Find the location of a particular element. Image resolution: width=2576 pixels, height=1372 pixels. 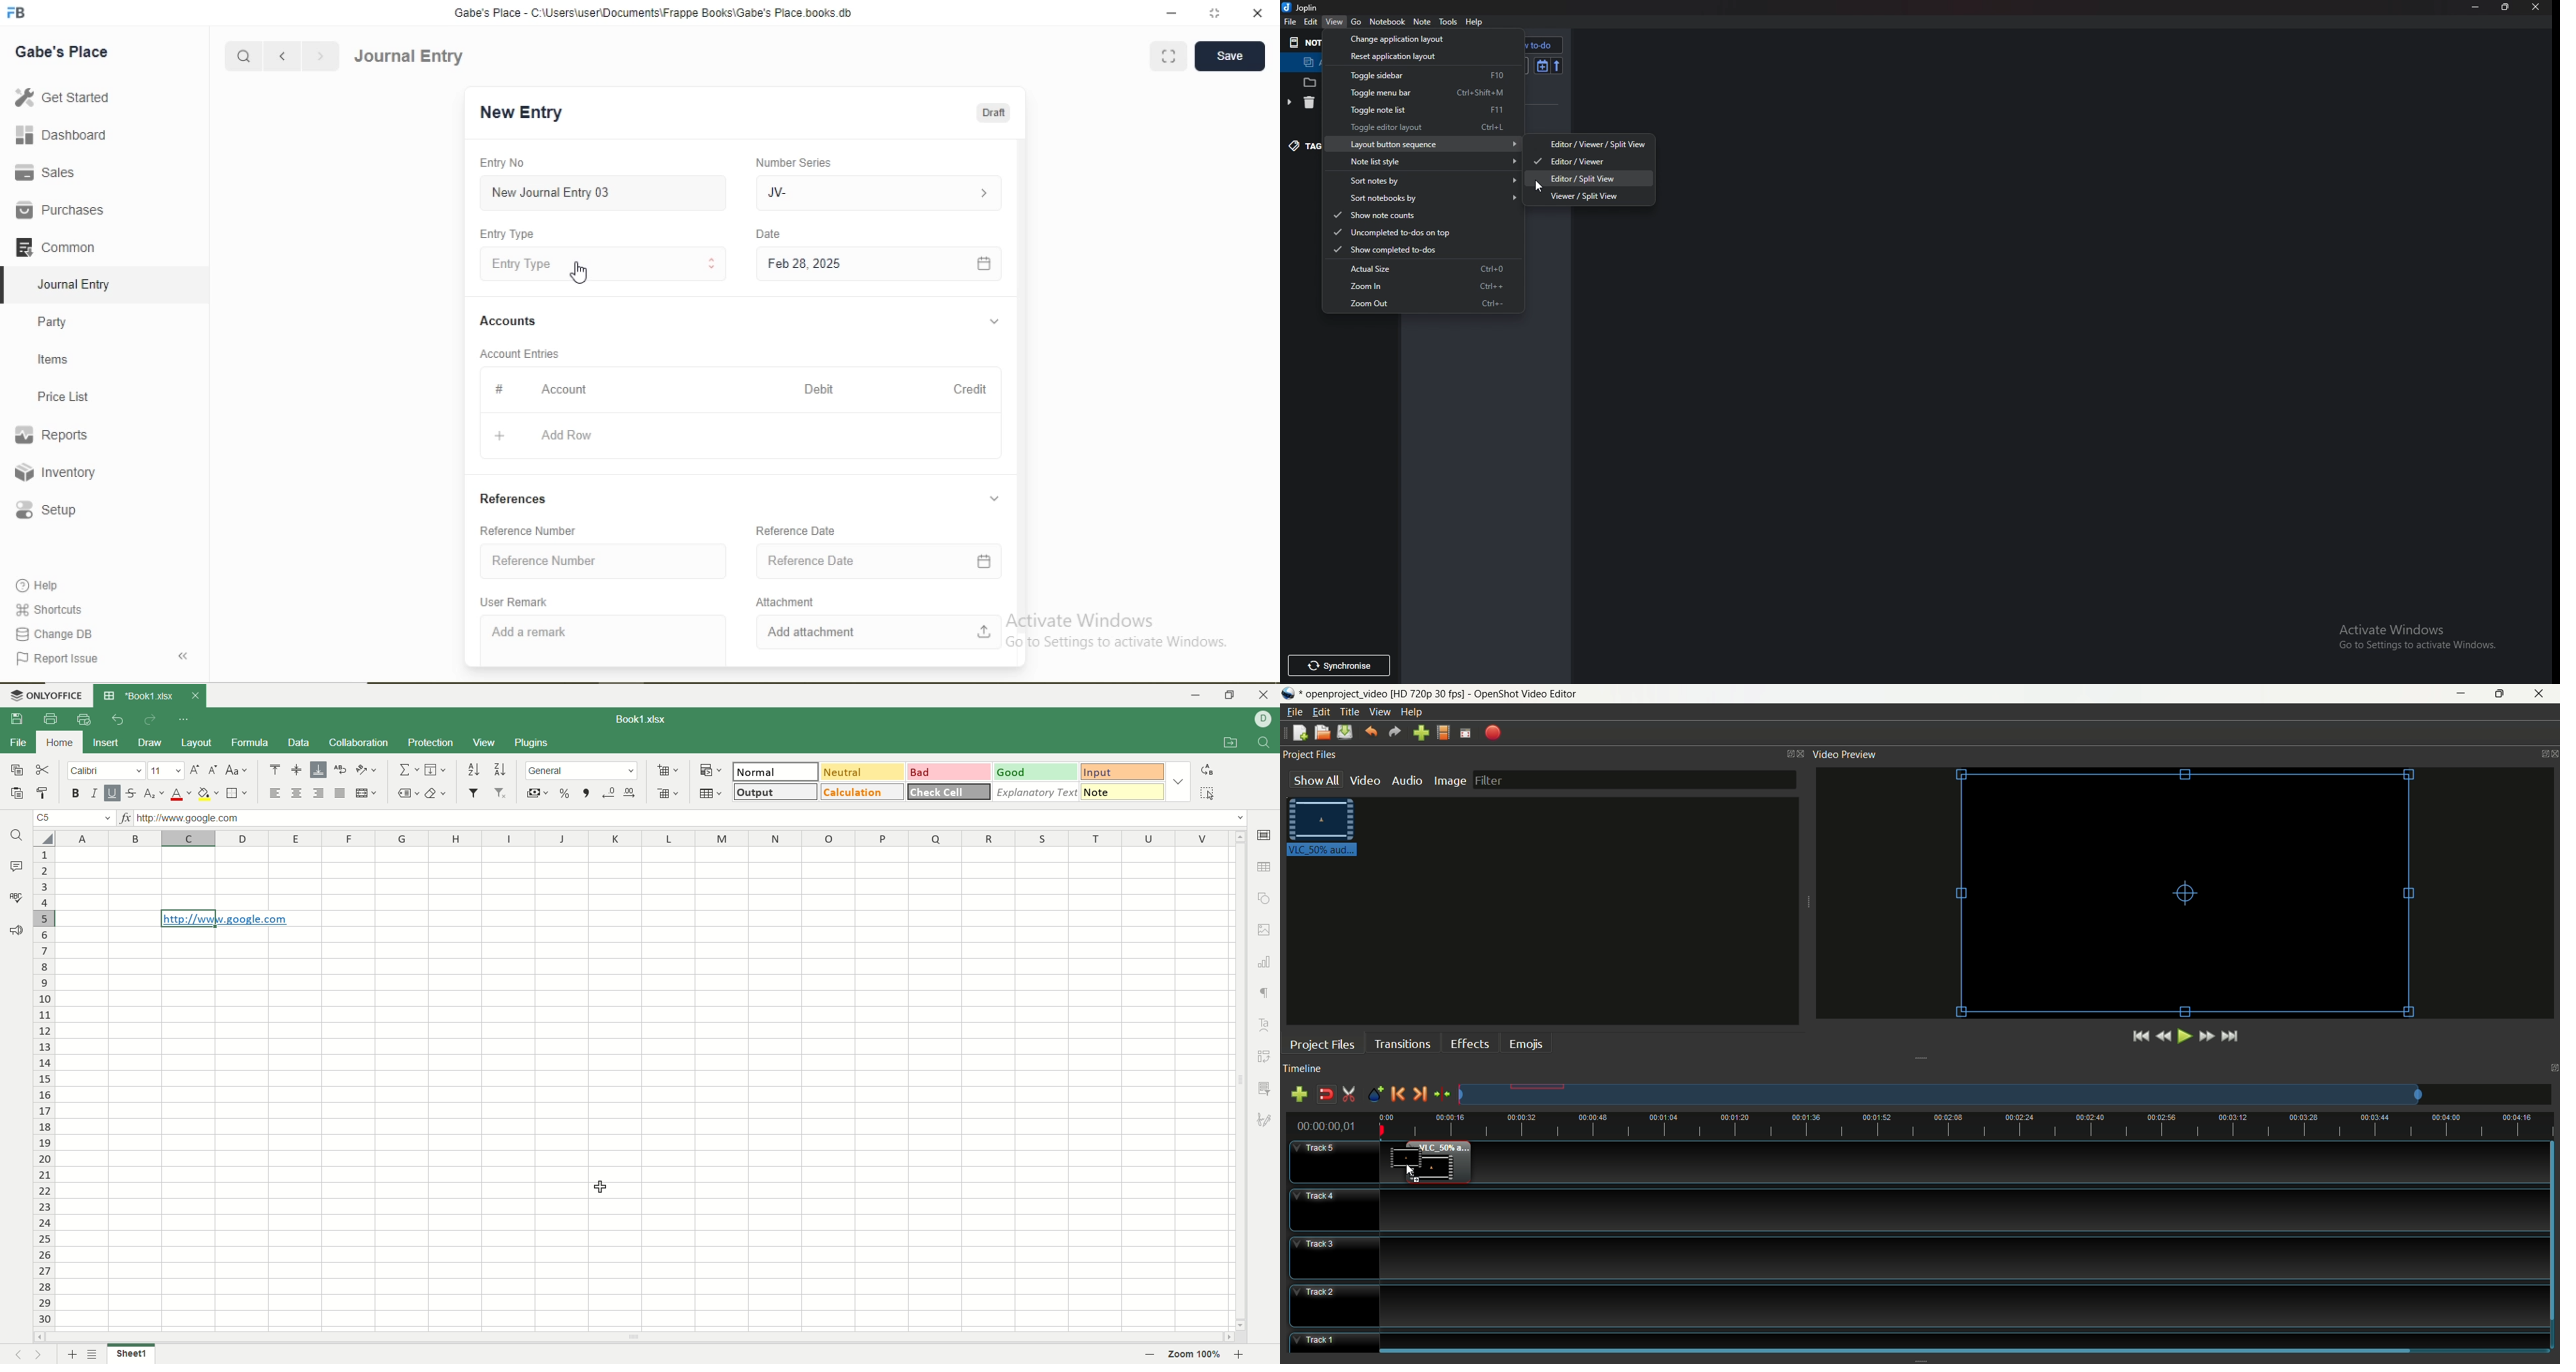

toggle editor layout is located at coordinates (1428, 127).